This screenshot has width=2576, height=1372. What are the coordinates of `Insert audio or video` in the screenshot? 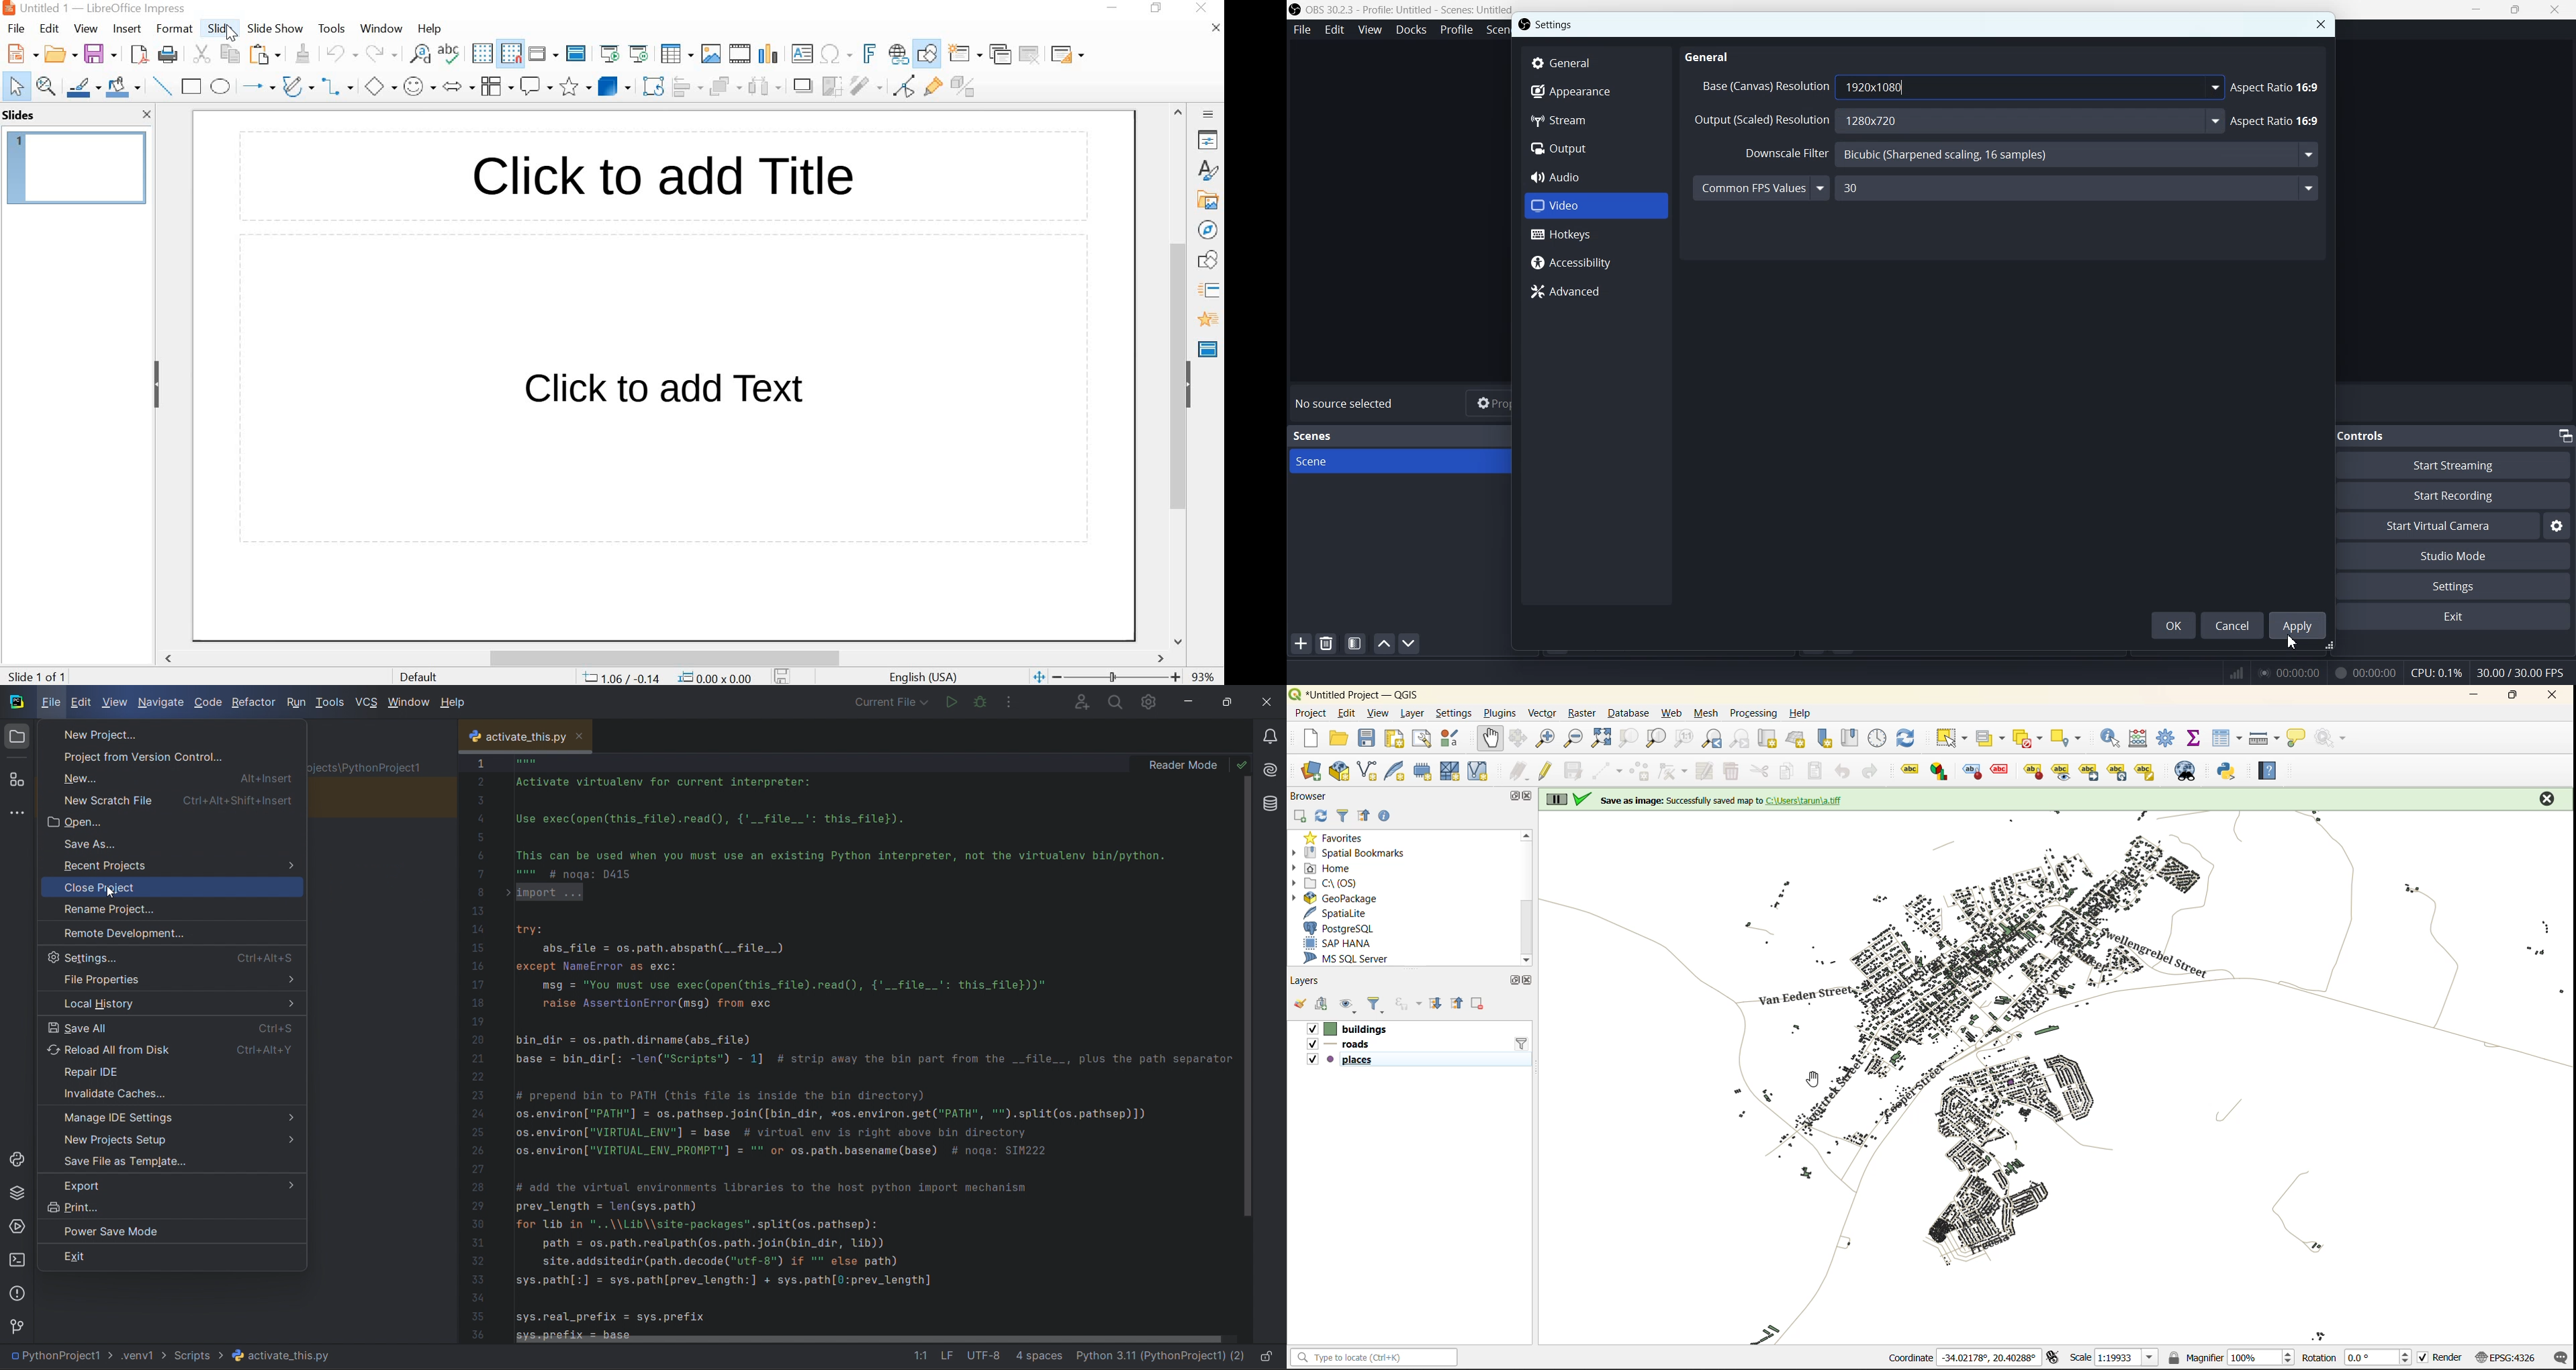 It's located at (742, 54).